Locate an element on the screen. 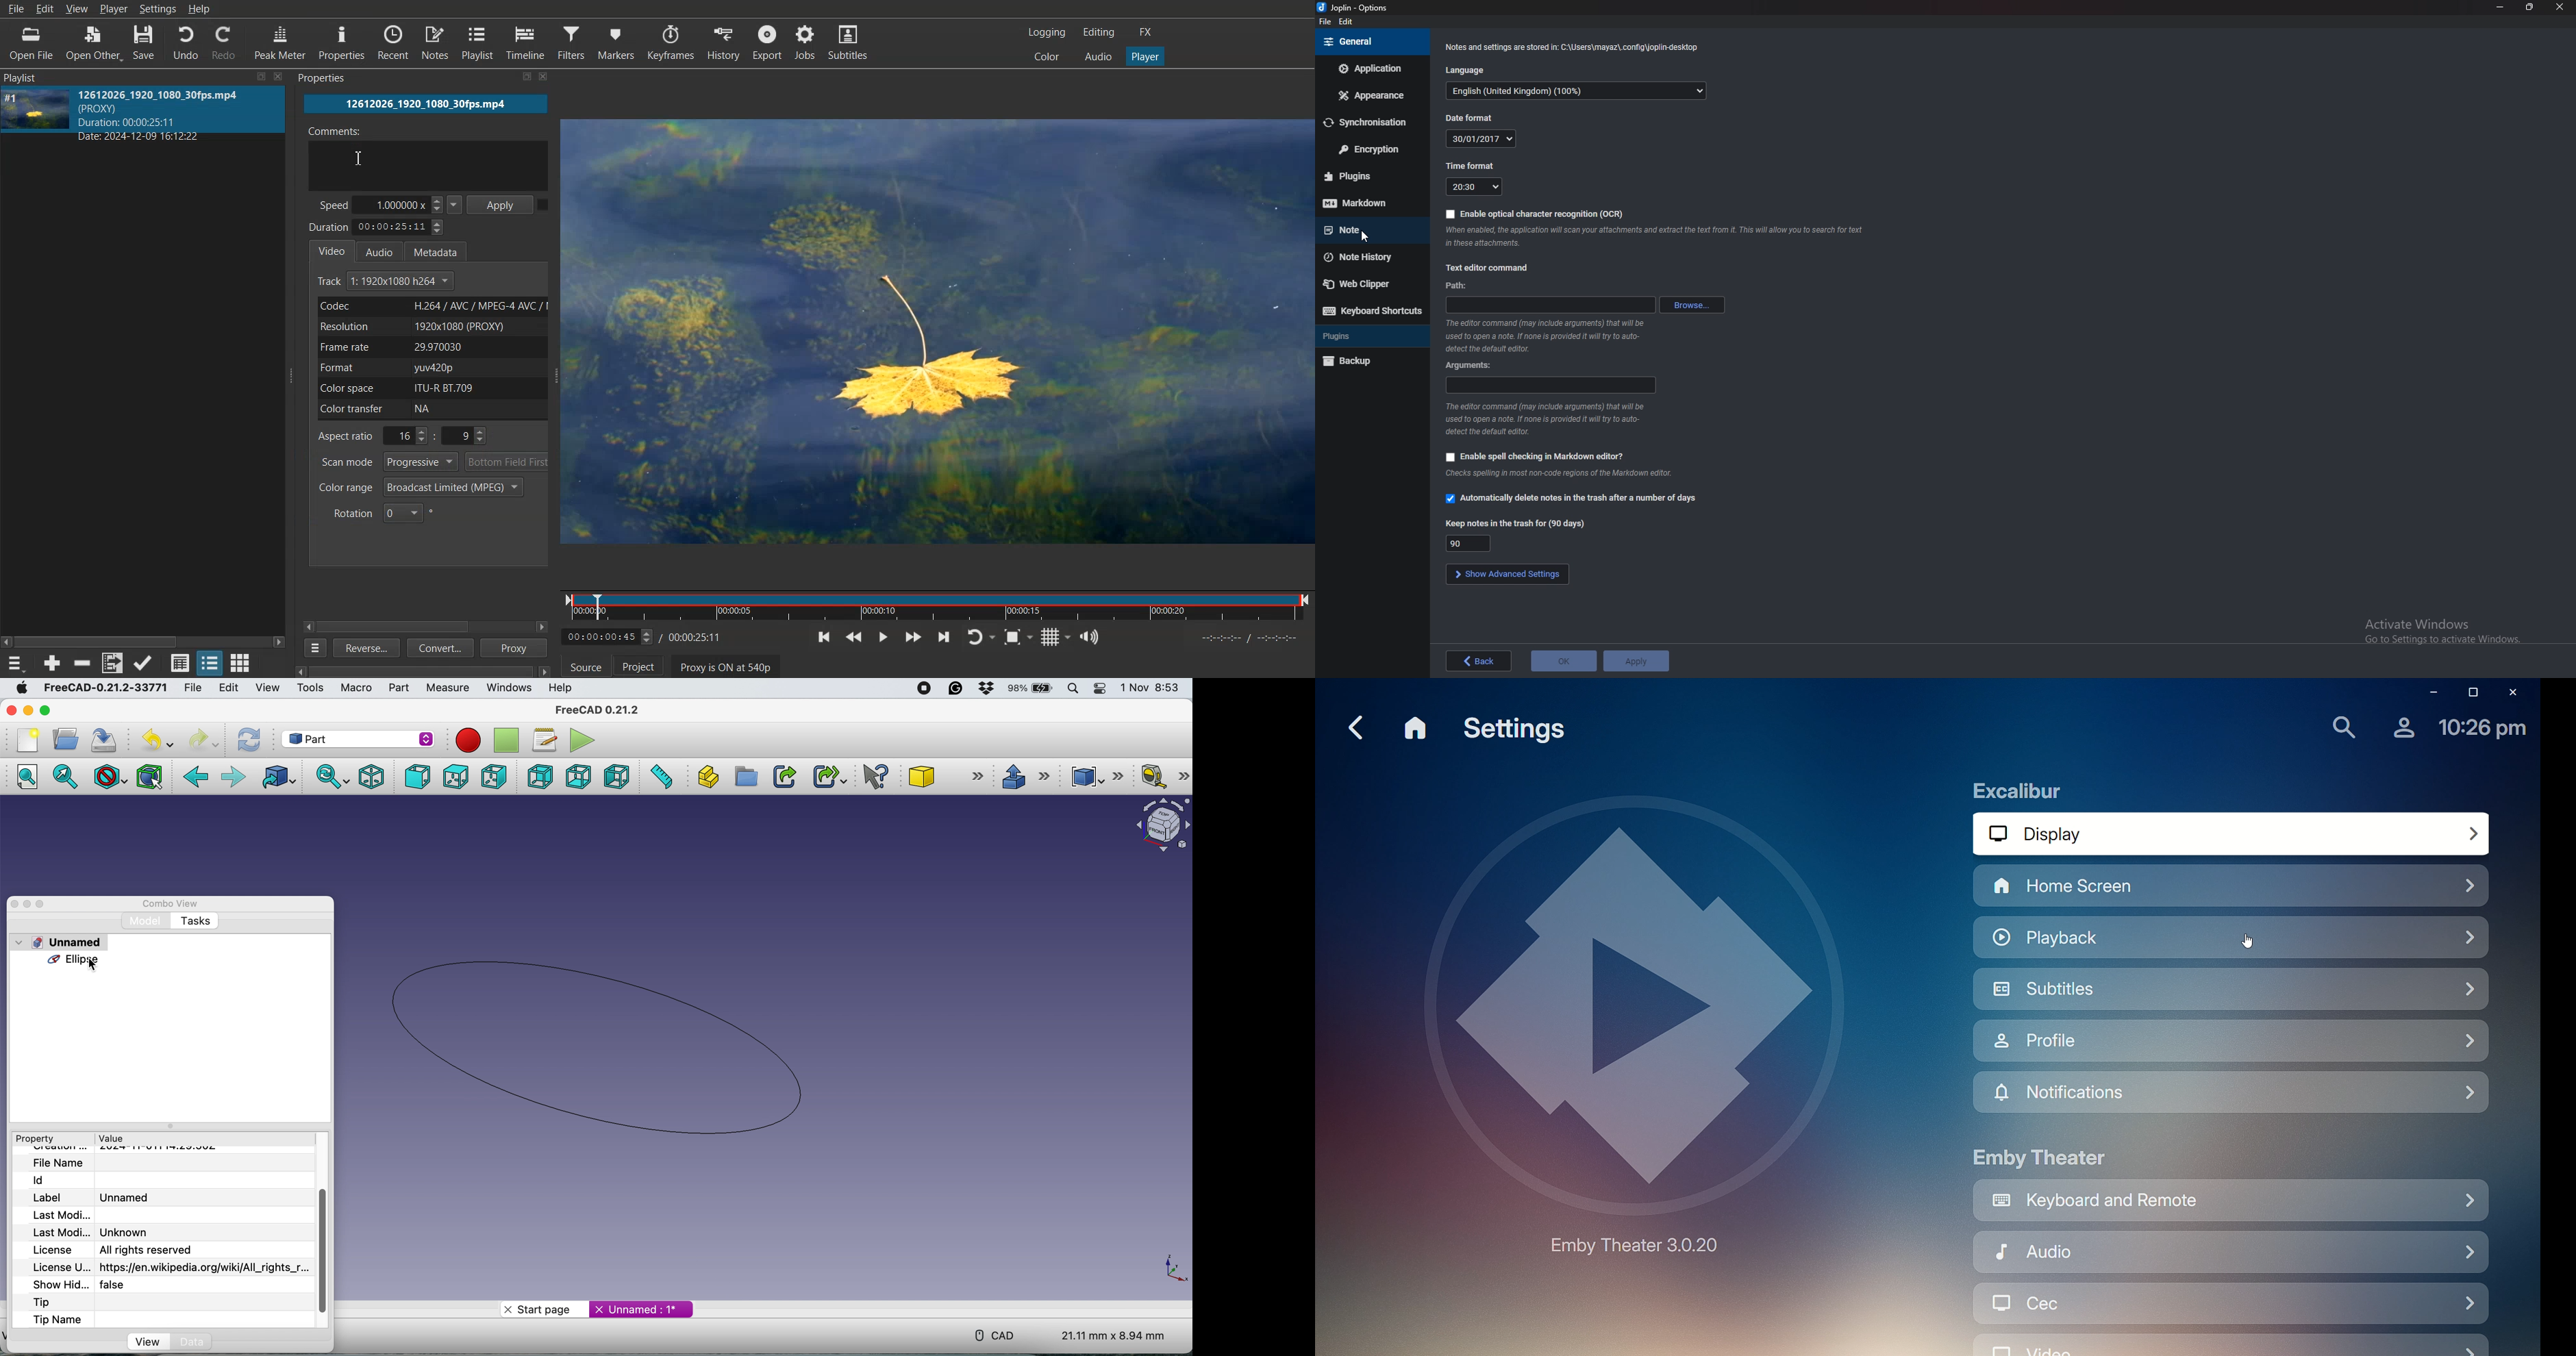  timeline is located at coordinates (1252, 640).